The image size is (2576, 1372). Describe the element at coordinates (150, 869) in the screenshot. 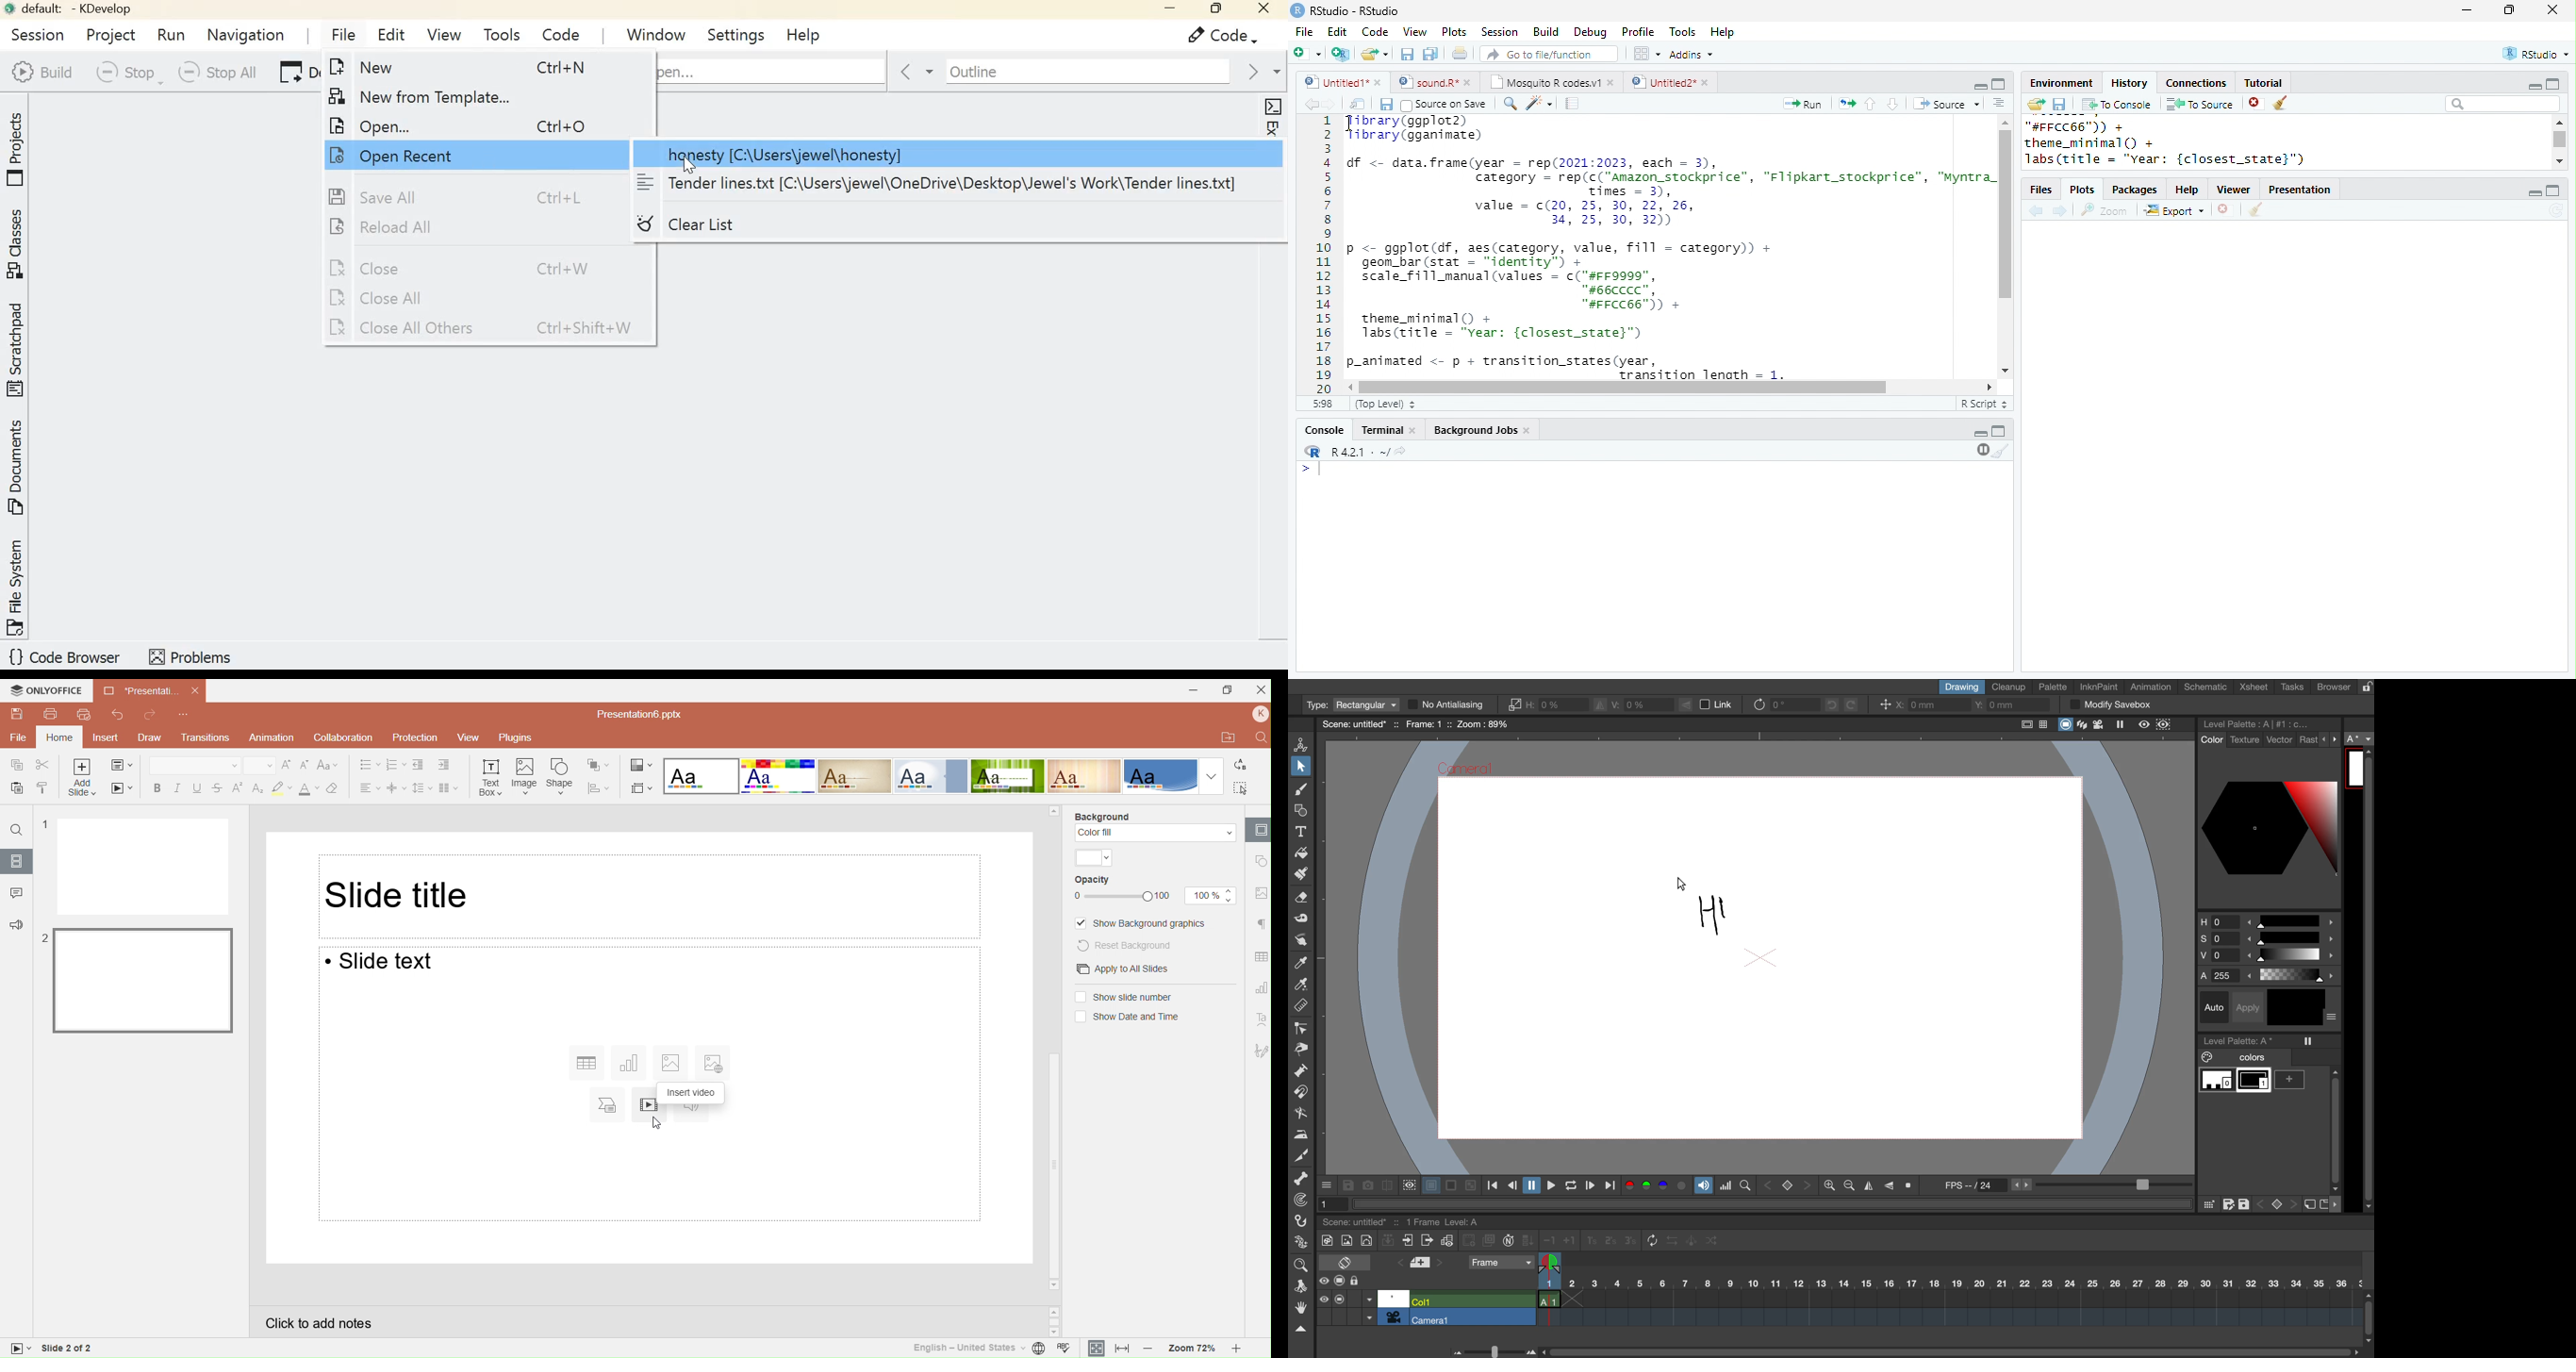

I see `Slide 1` at that location.